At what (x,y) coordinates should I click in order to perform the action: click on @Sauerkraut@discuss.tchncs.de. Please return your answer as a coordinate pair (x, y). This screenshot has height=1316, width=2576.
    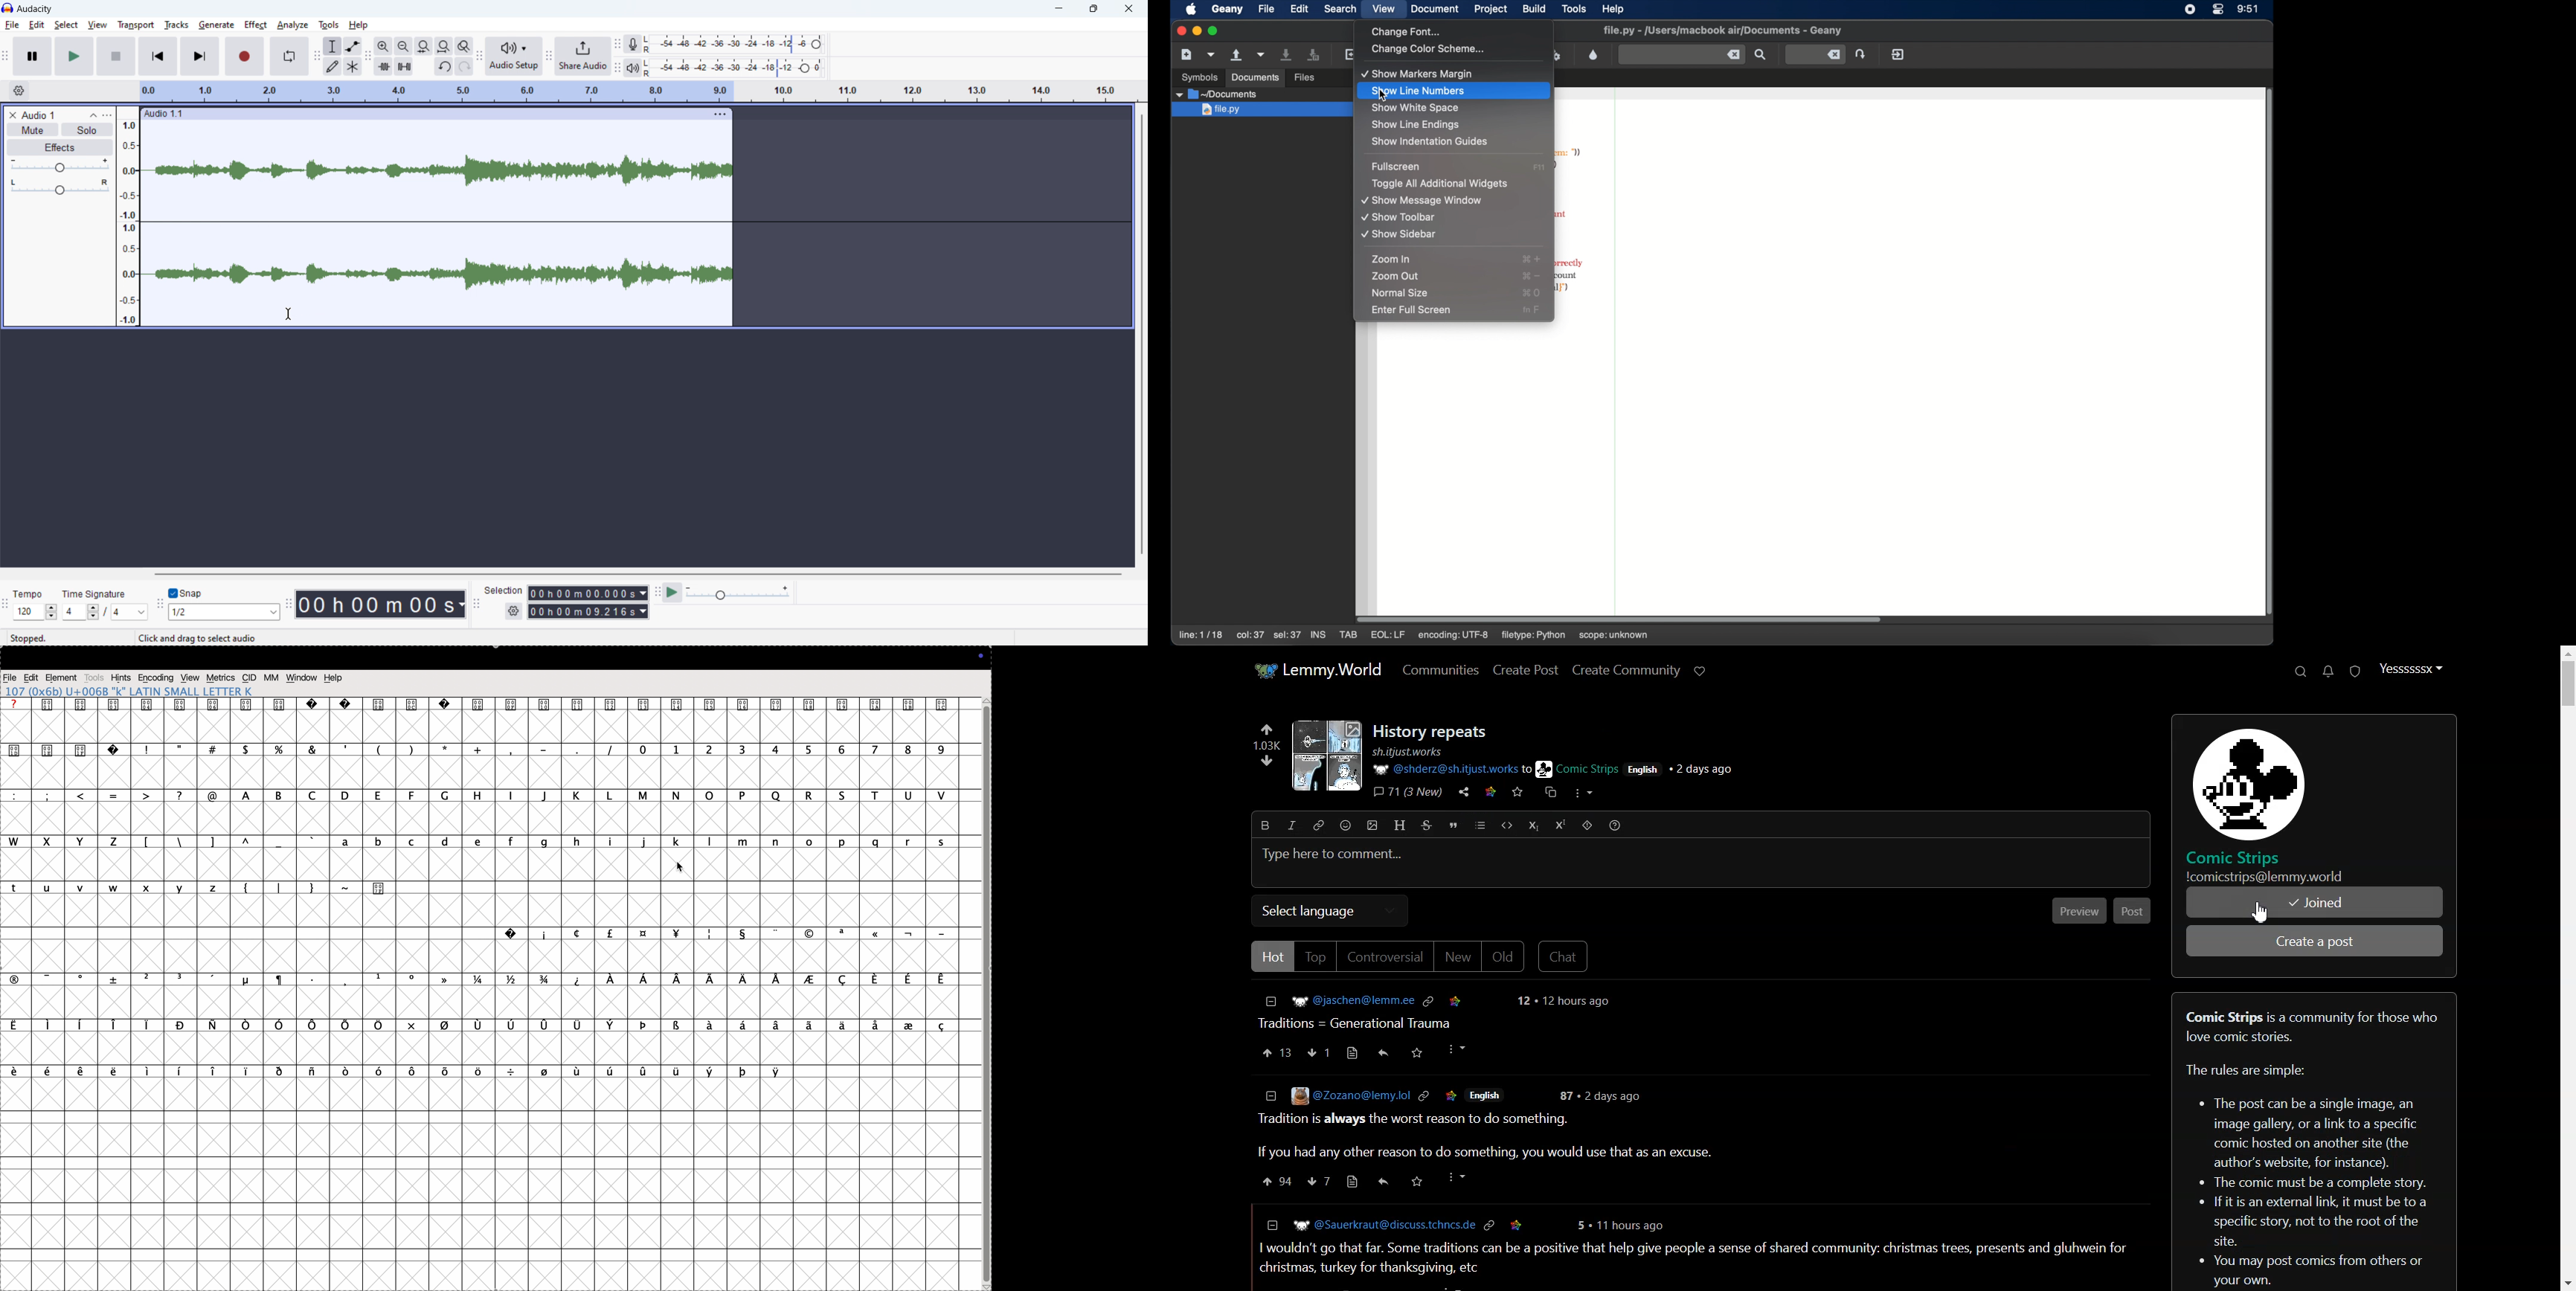
    Looking at the image, I should click on (1373, 1225).